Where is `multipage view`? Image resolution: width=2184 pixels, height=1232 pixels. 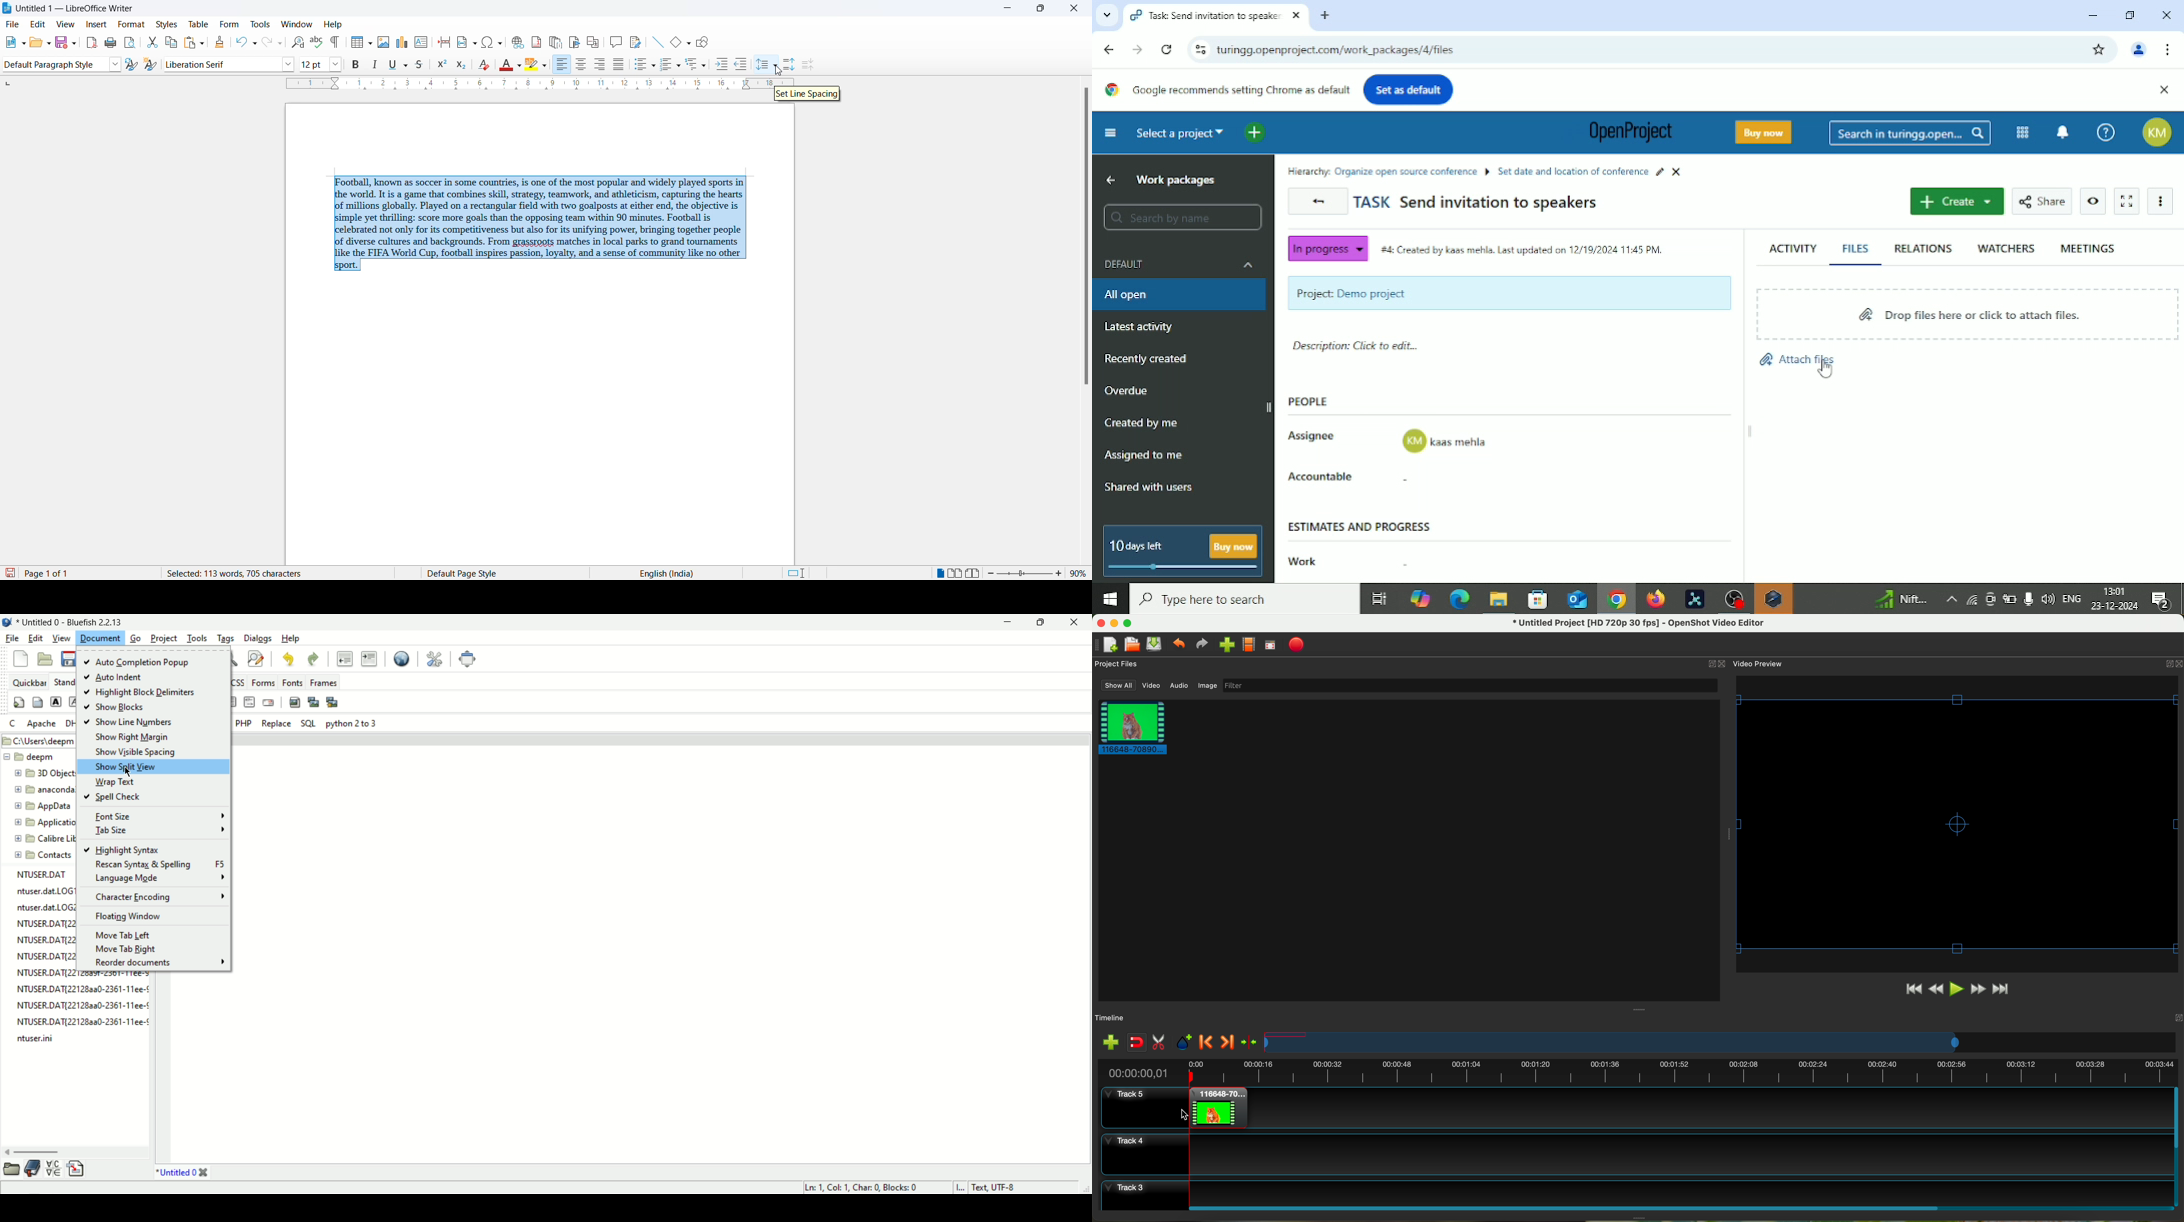
multipage view is located at coordinates (957, 574).